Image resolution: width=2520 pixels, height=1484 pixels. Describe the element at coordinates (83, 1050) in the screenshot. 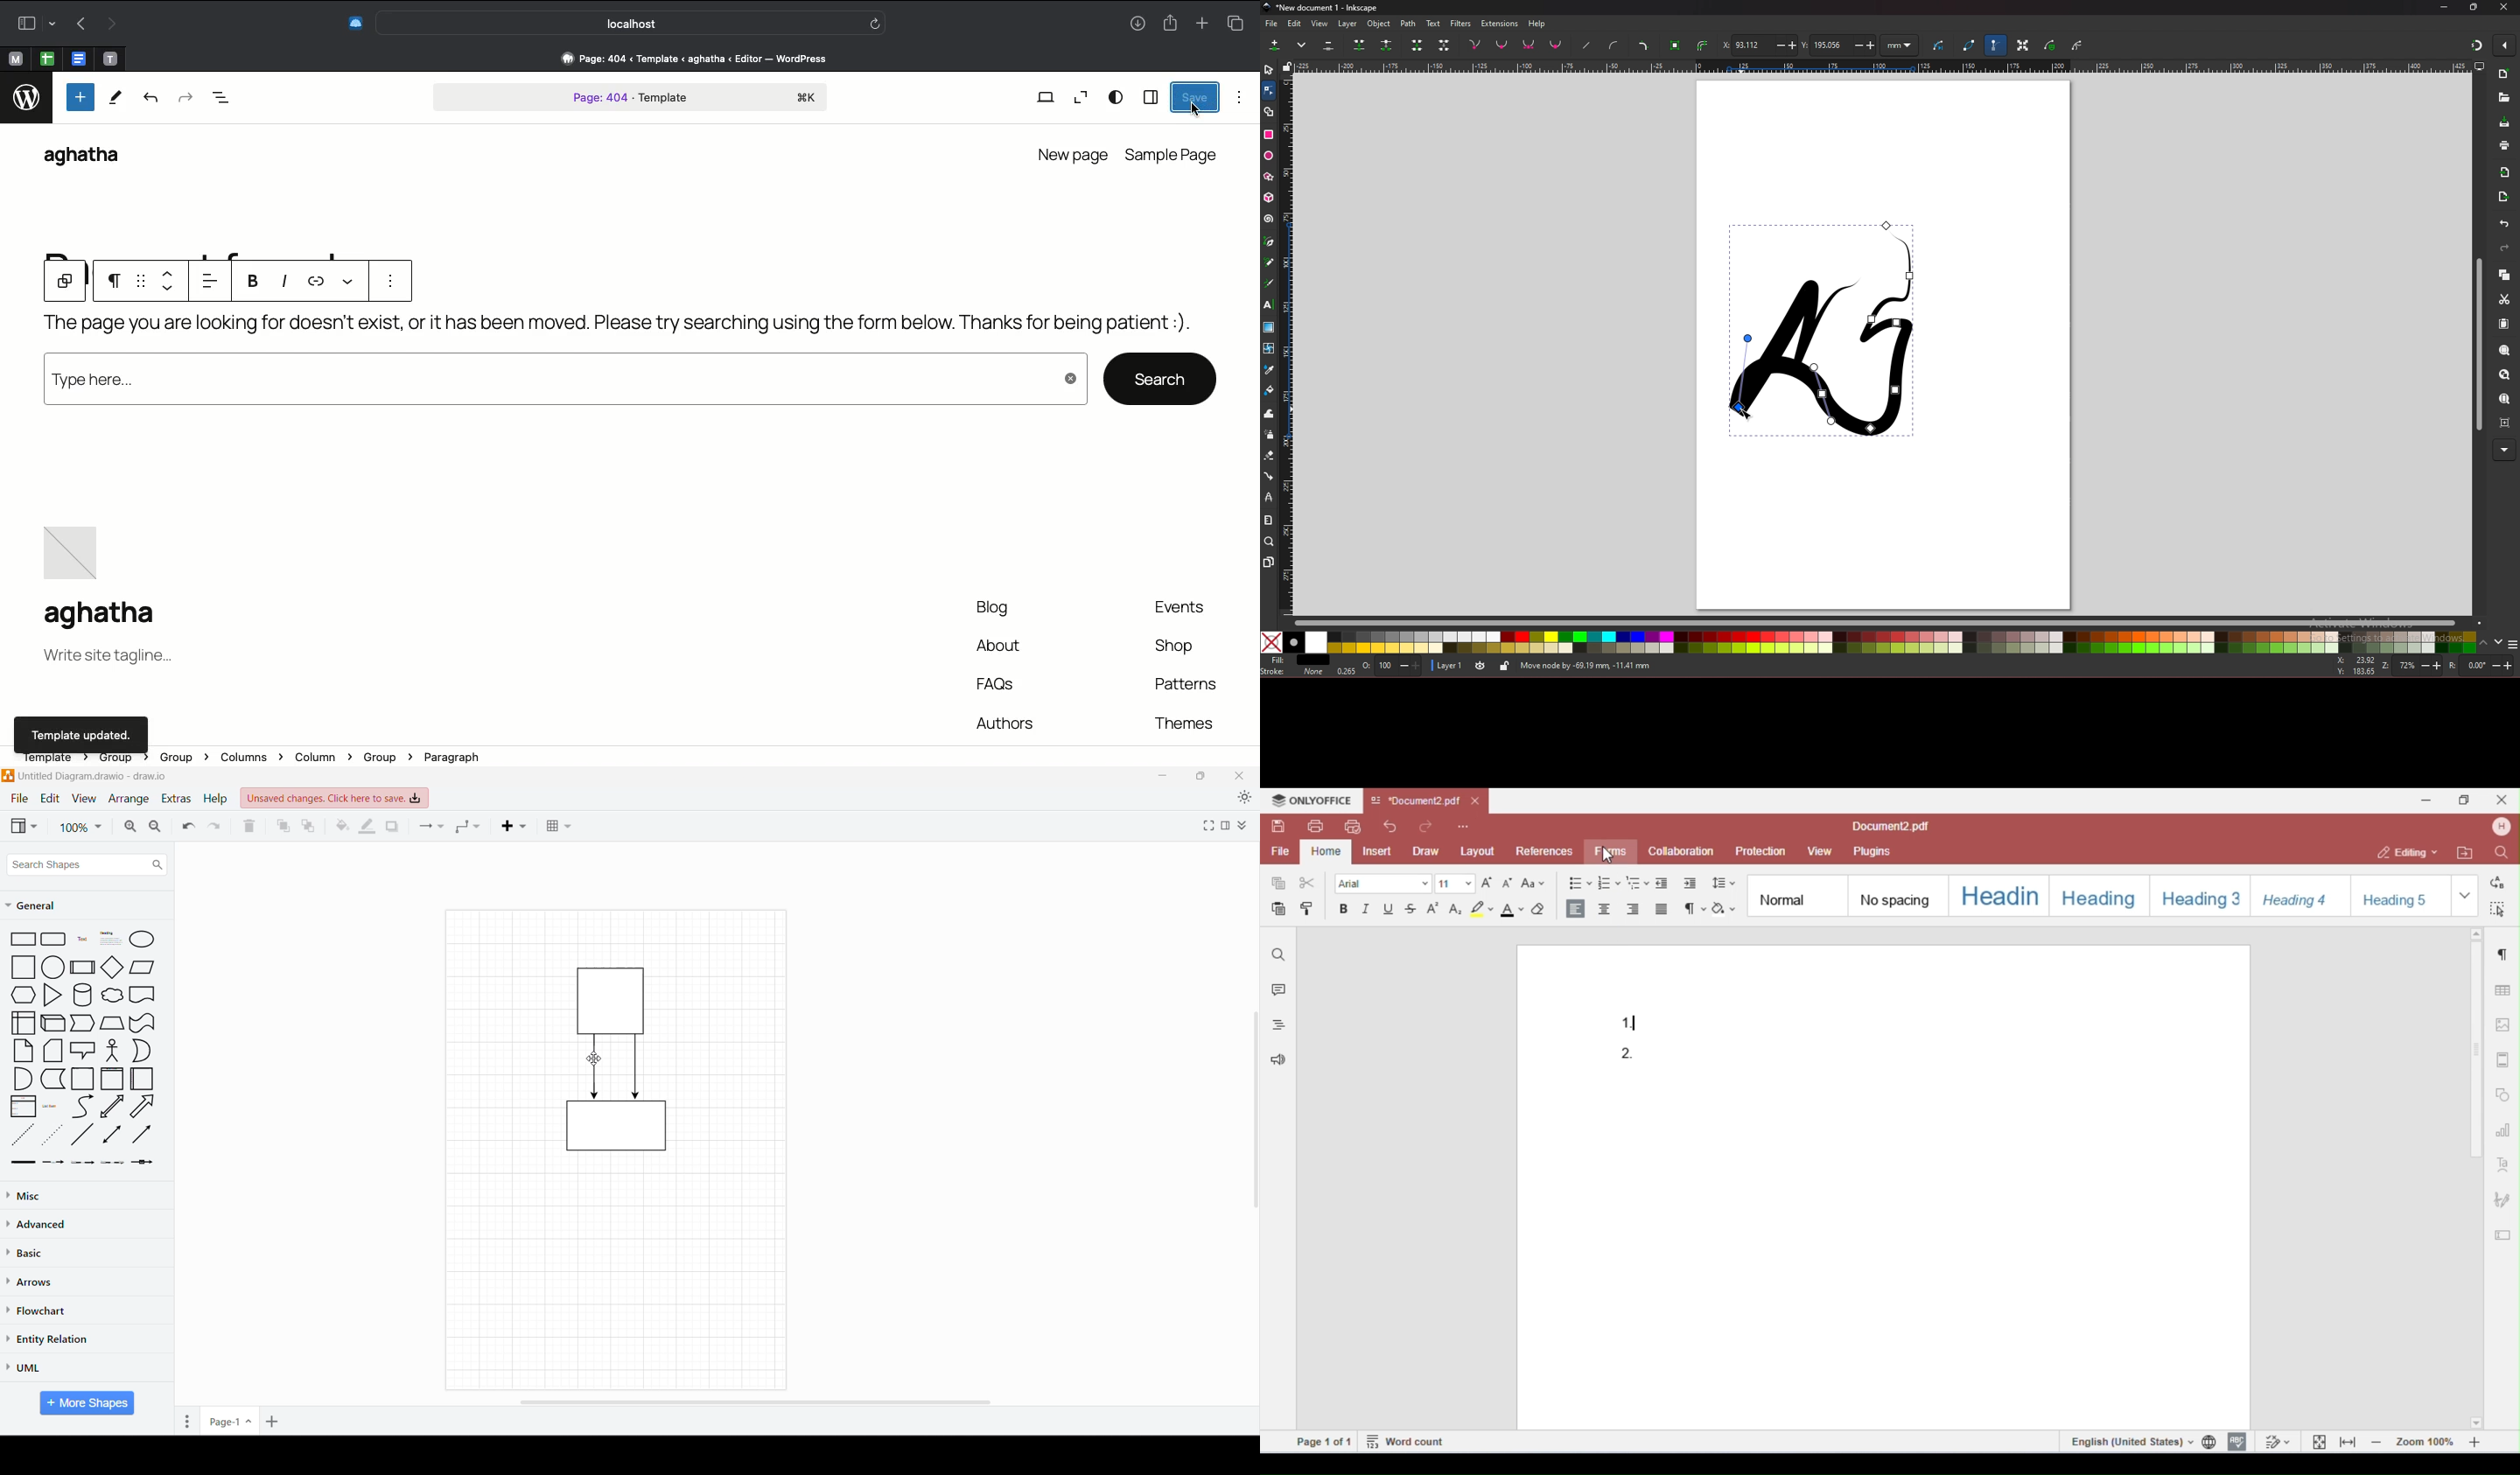

I see `Callout` at that location.